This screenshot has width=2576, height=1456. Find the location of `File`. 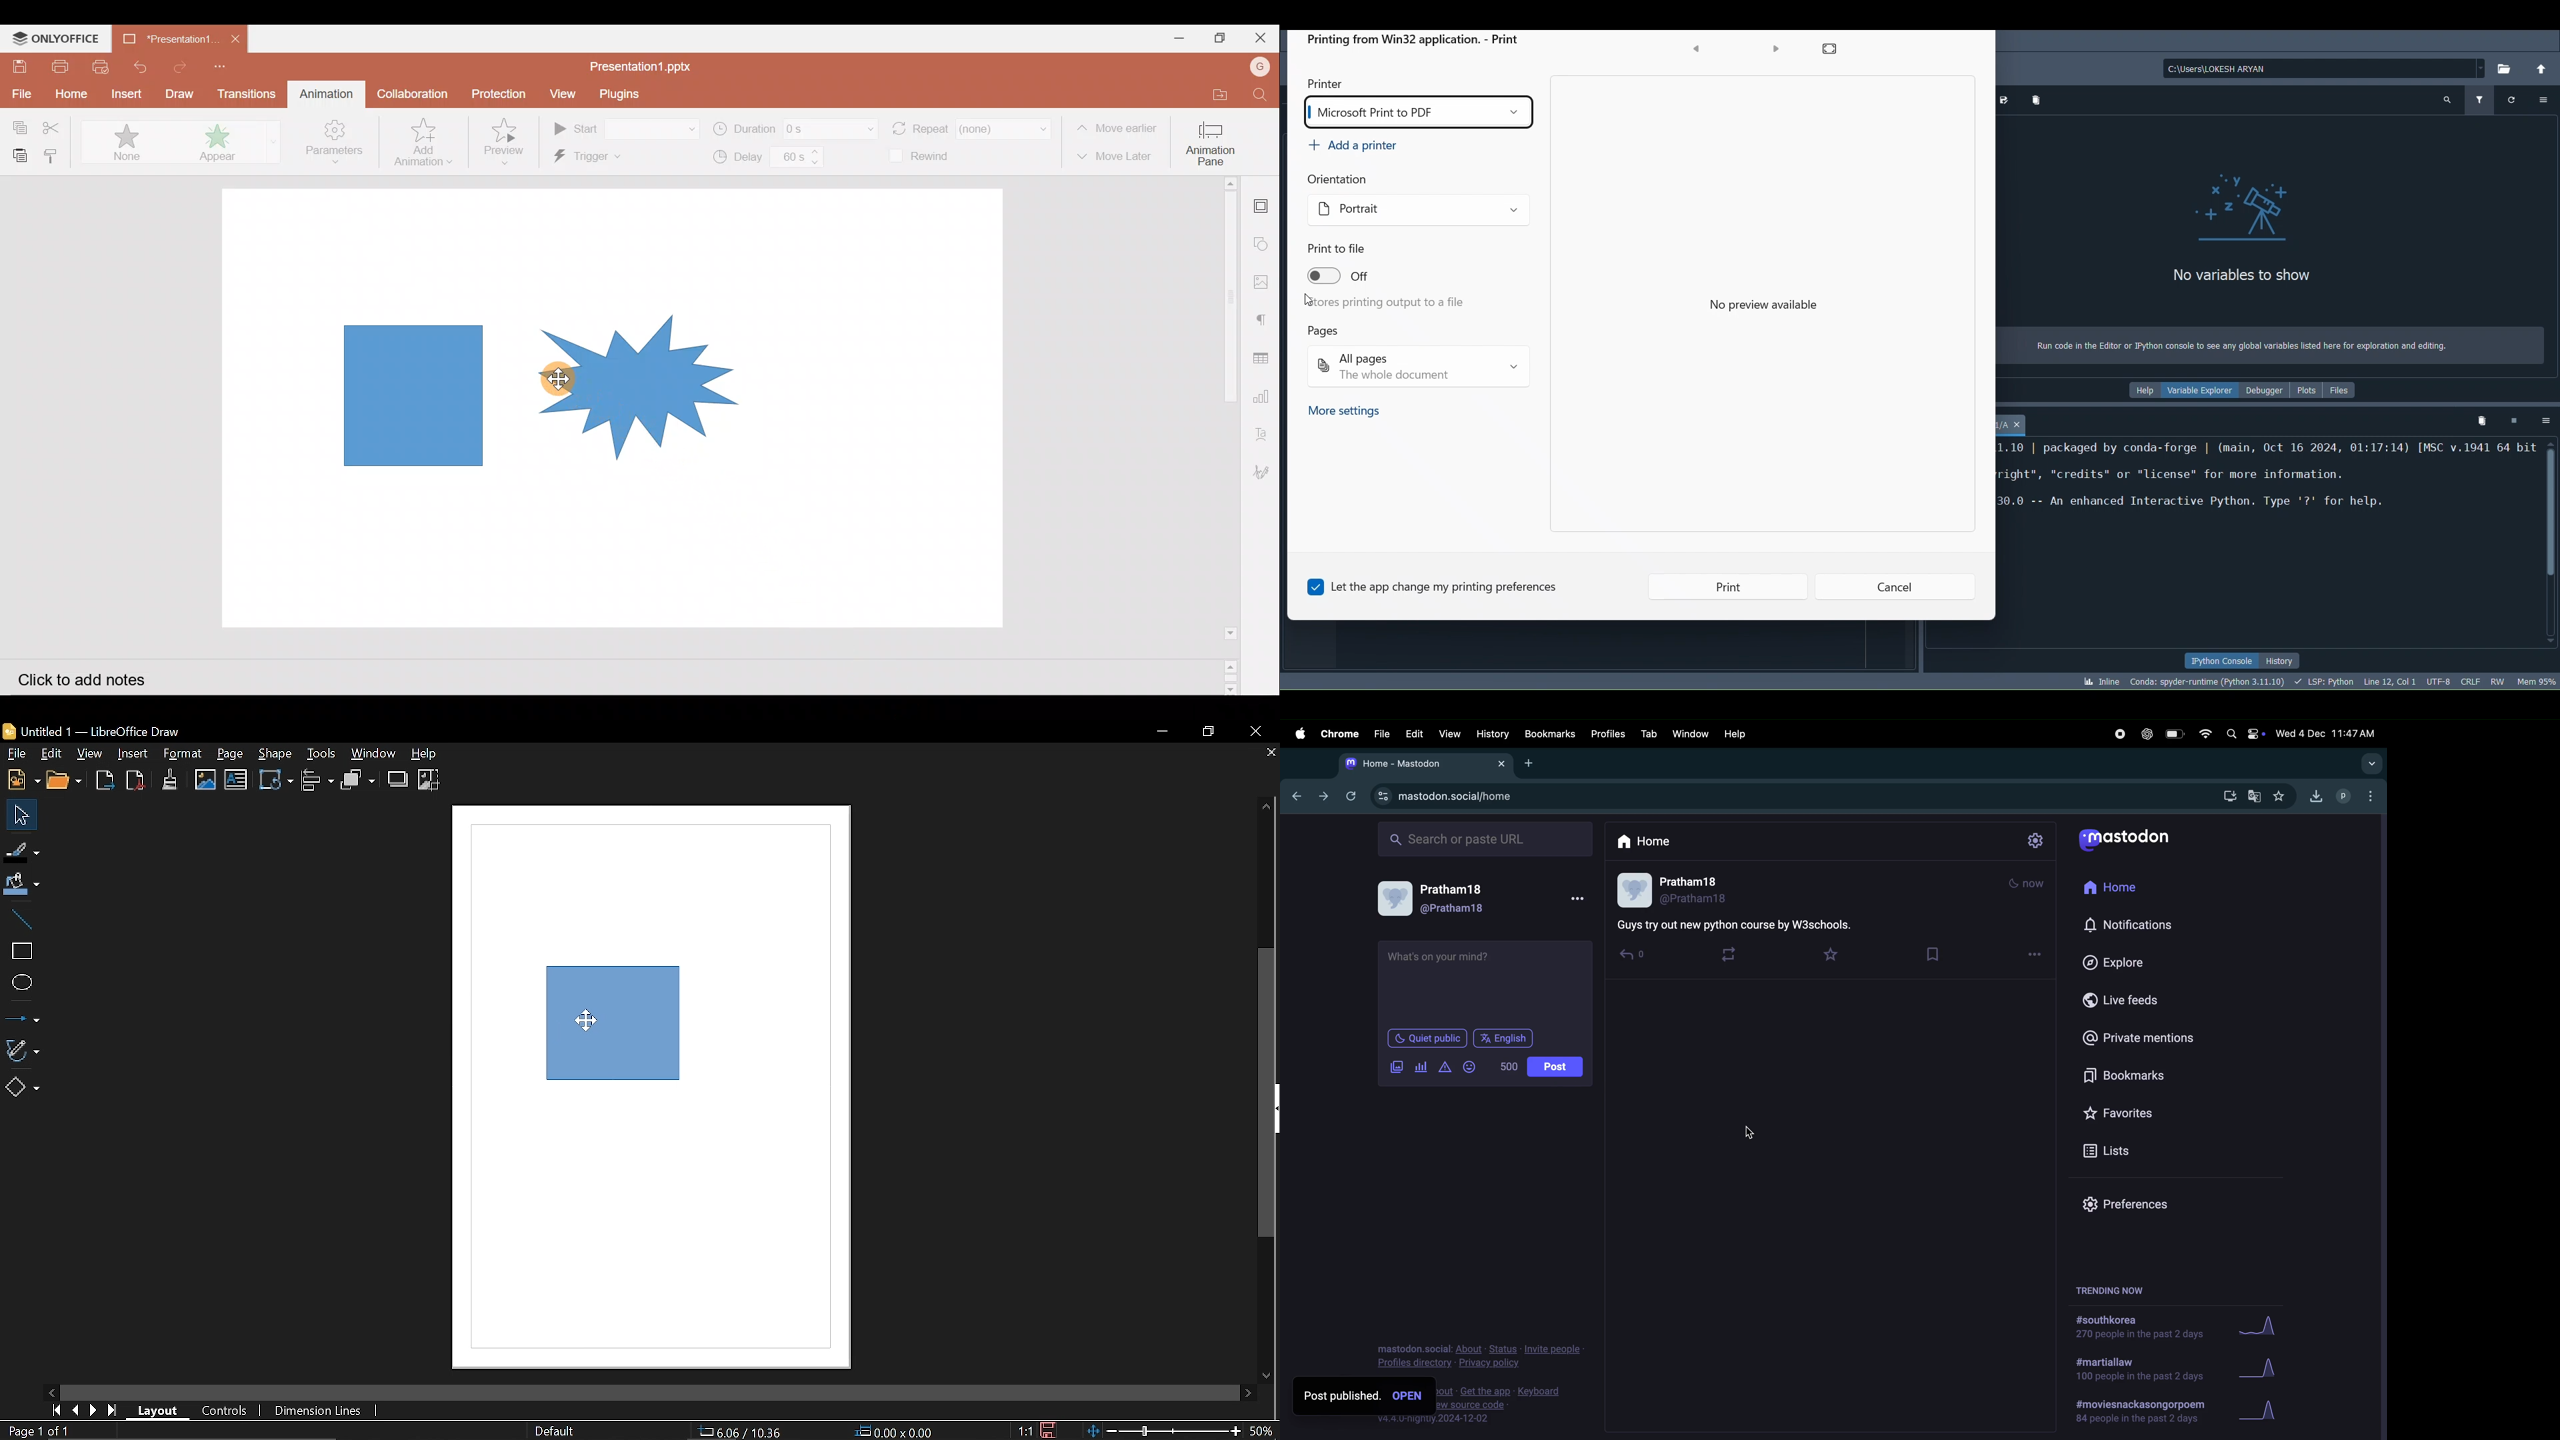

File is located at coordinates (1379, 734).